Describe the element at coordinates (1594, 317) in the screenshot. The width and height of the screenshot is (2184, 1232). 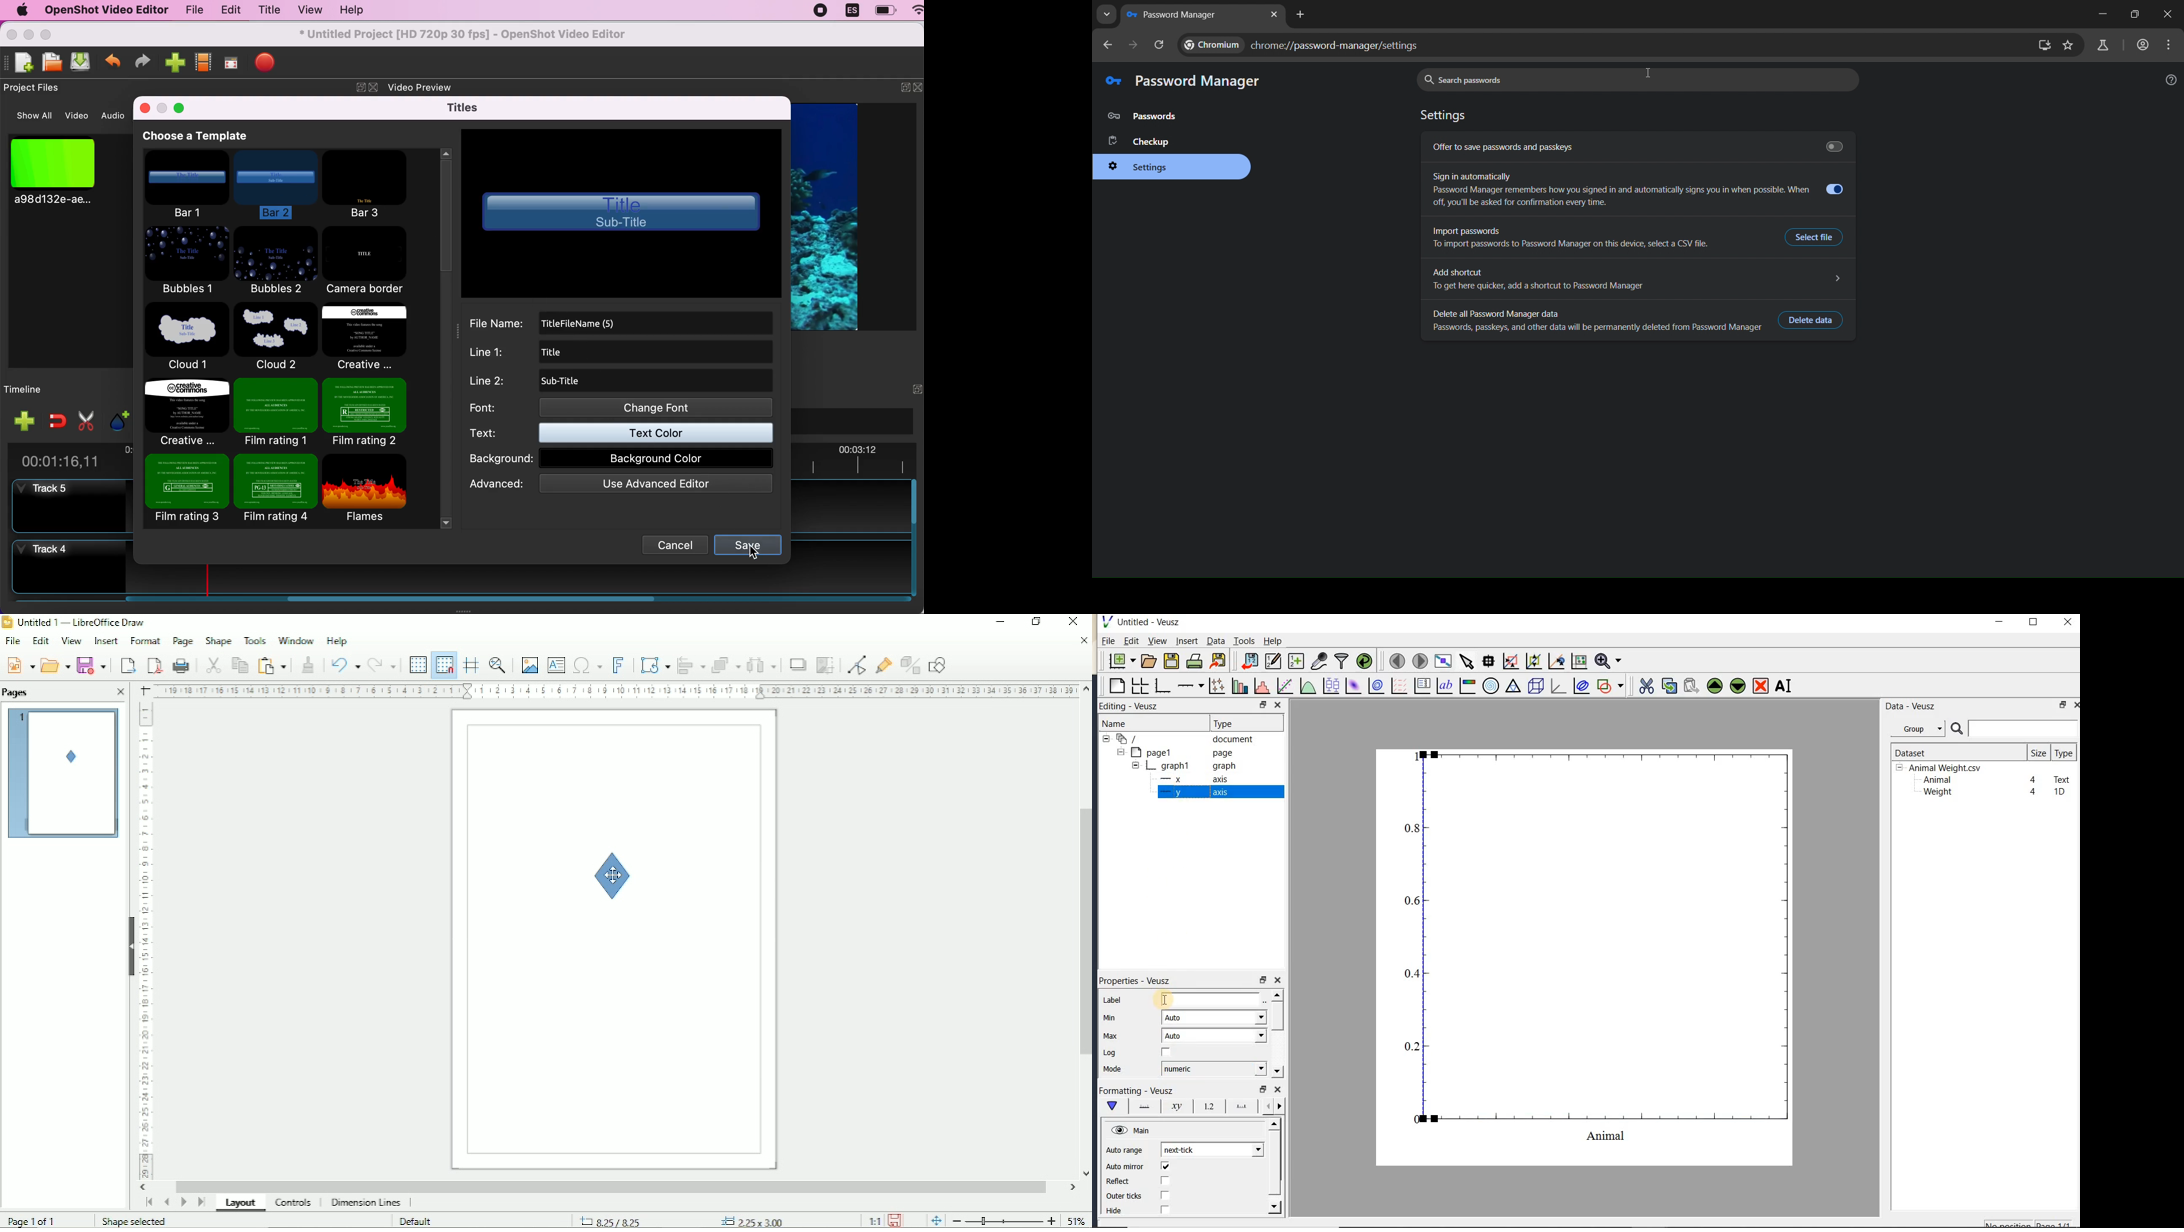
I see `delete all password manager data Passwords, passkeys, and other data will be permanently deleted from Password Manager` at that location.